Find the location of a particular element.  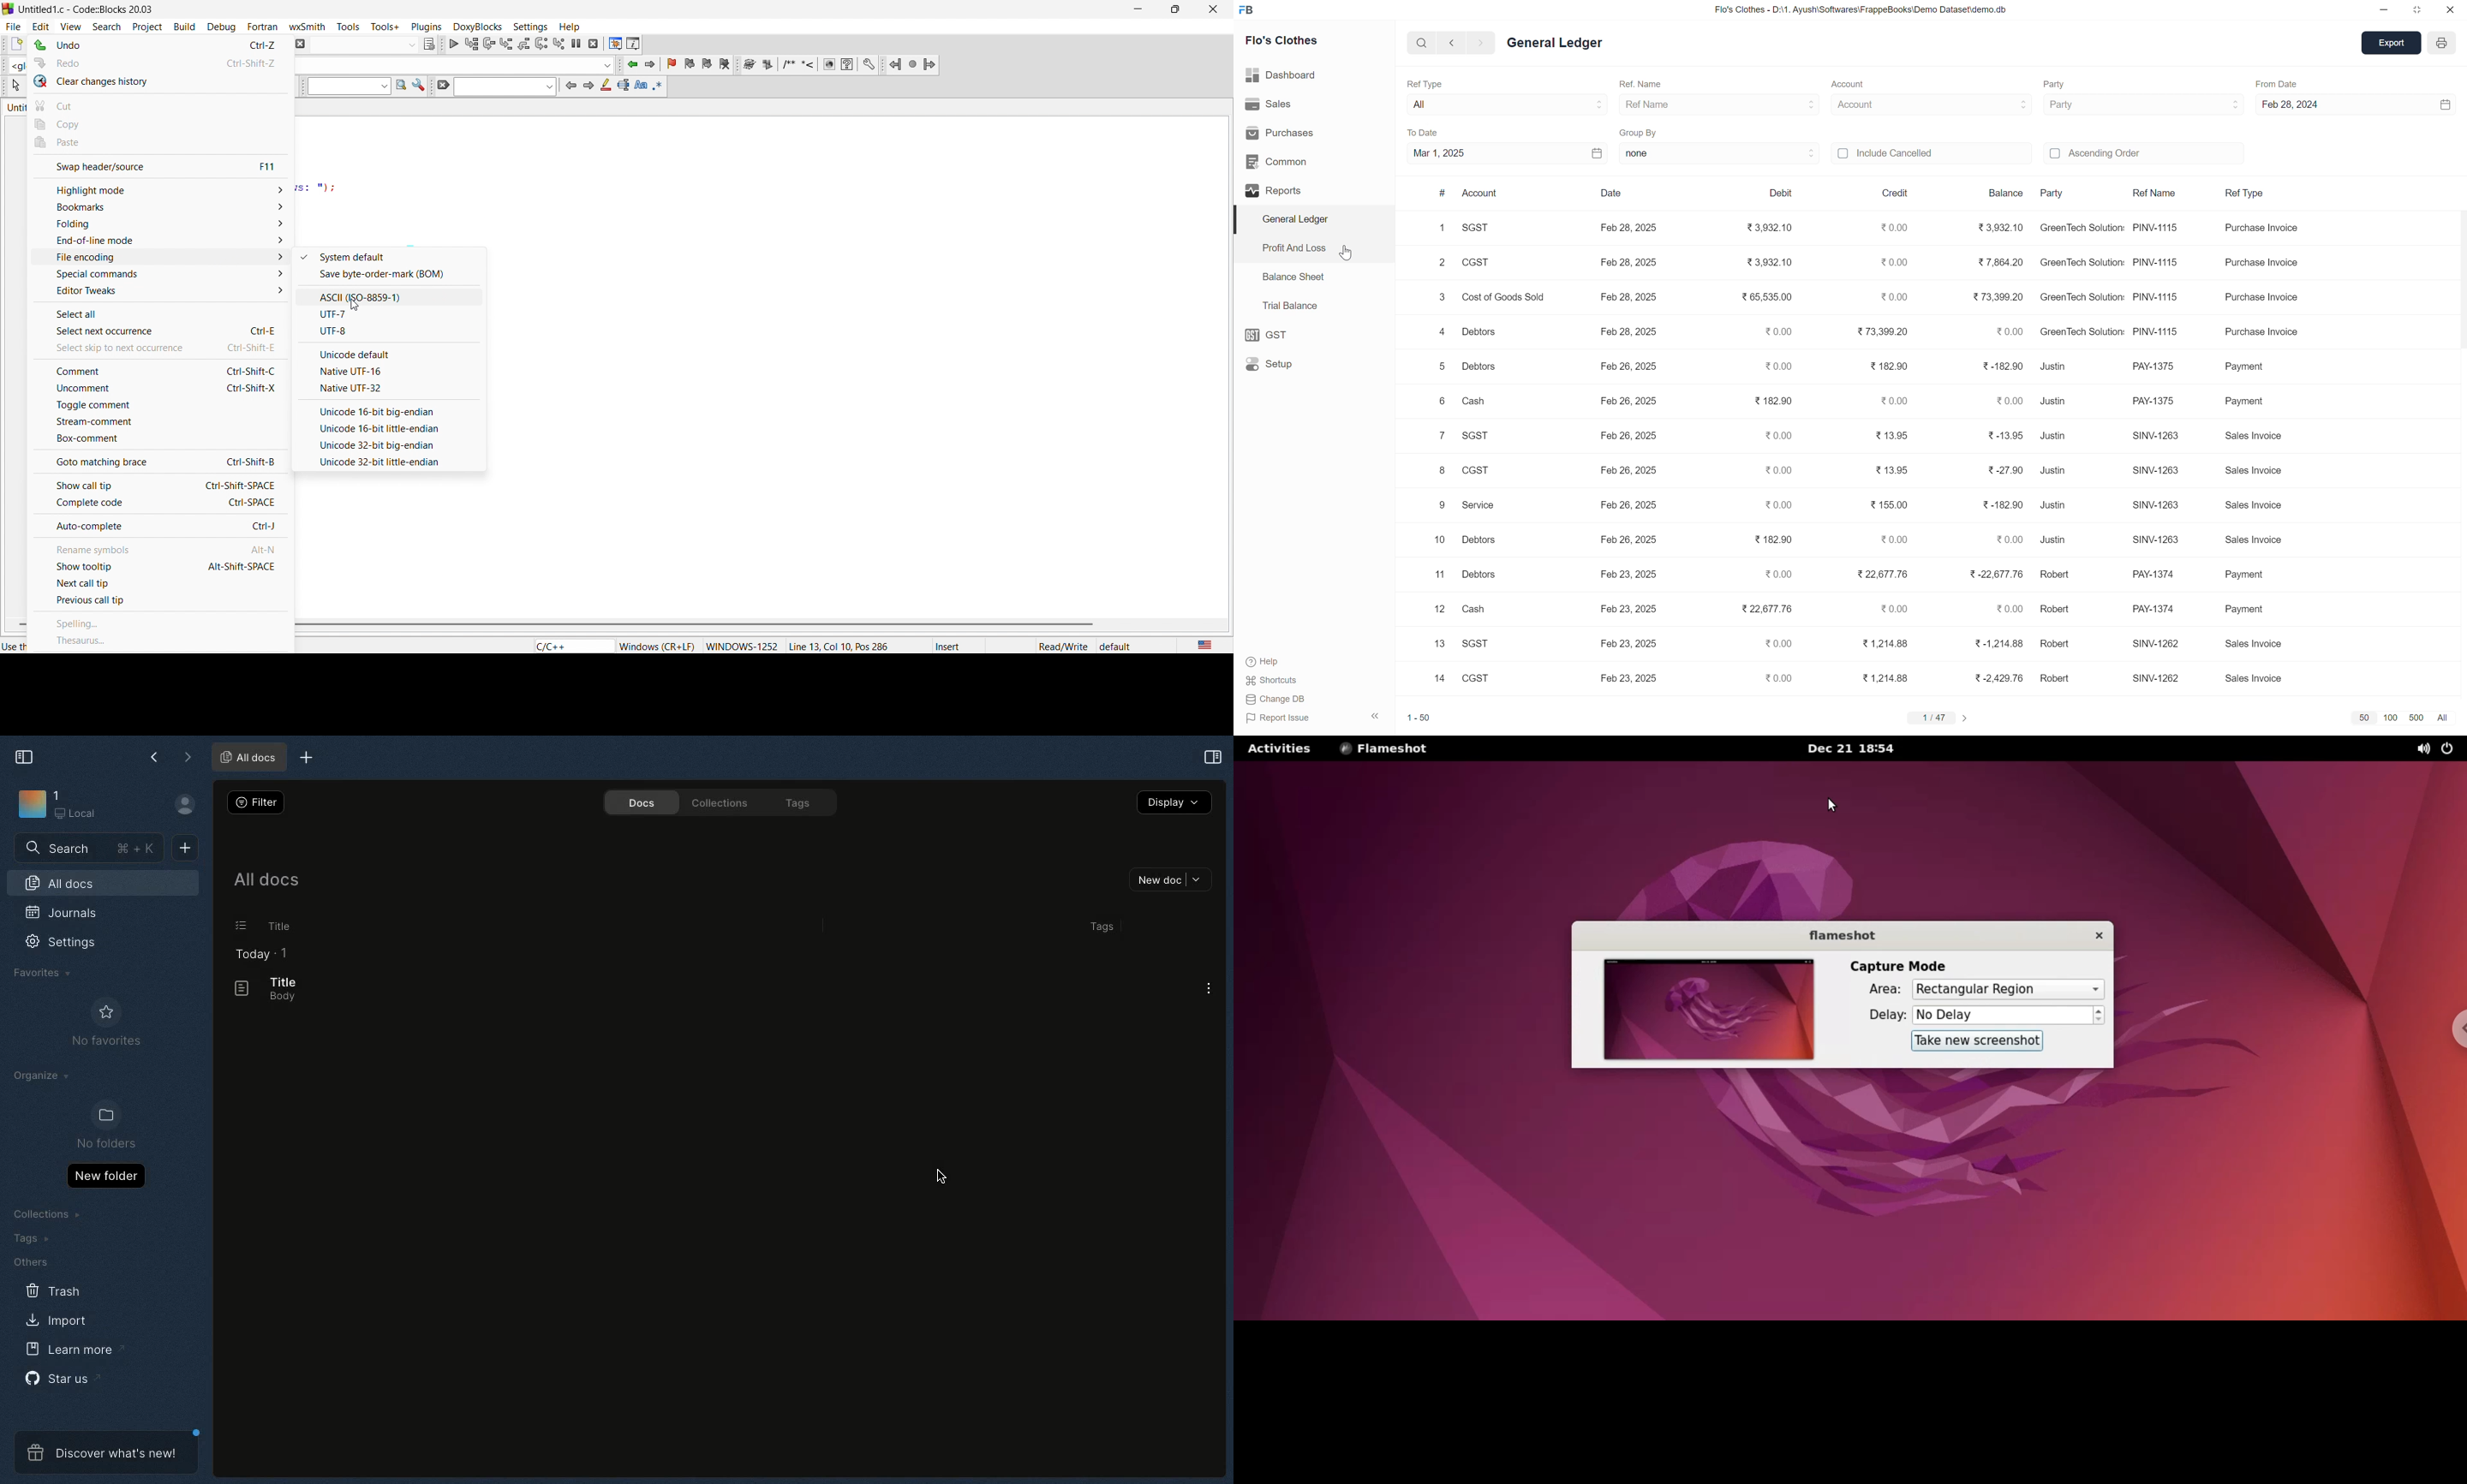

13 is located at coordinates (1436, 645).